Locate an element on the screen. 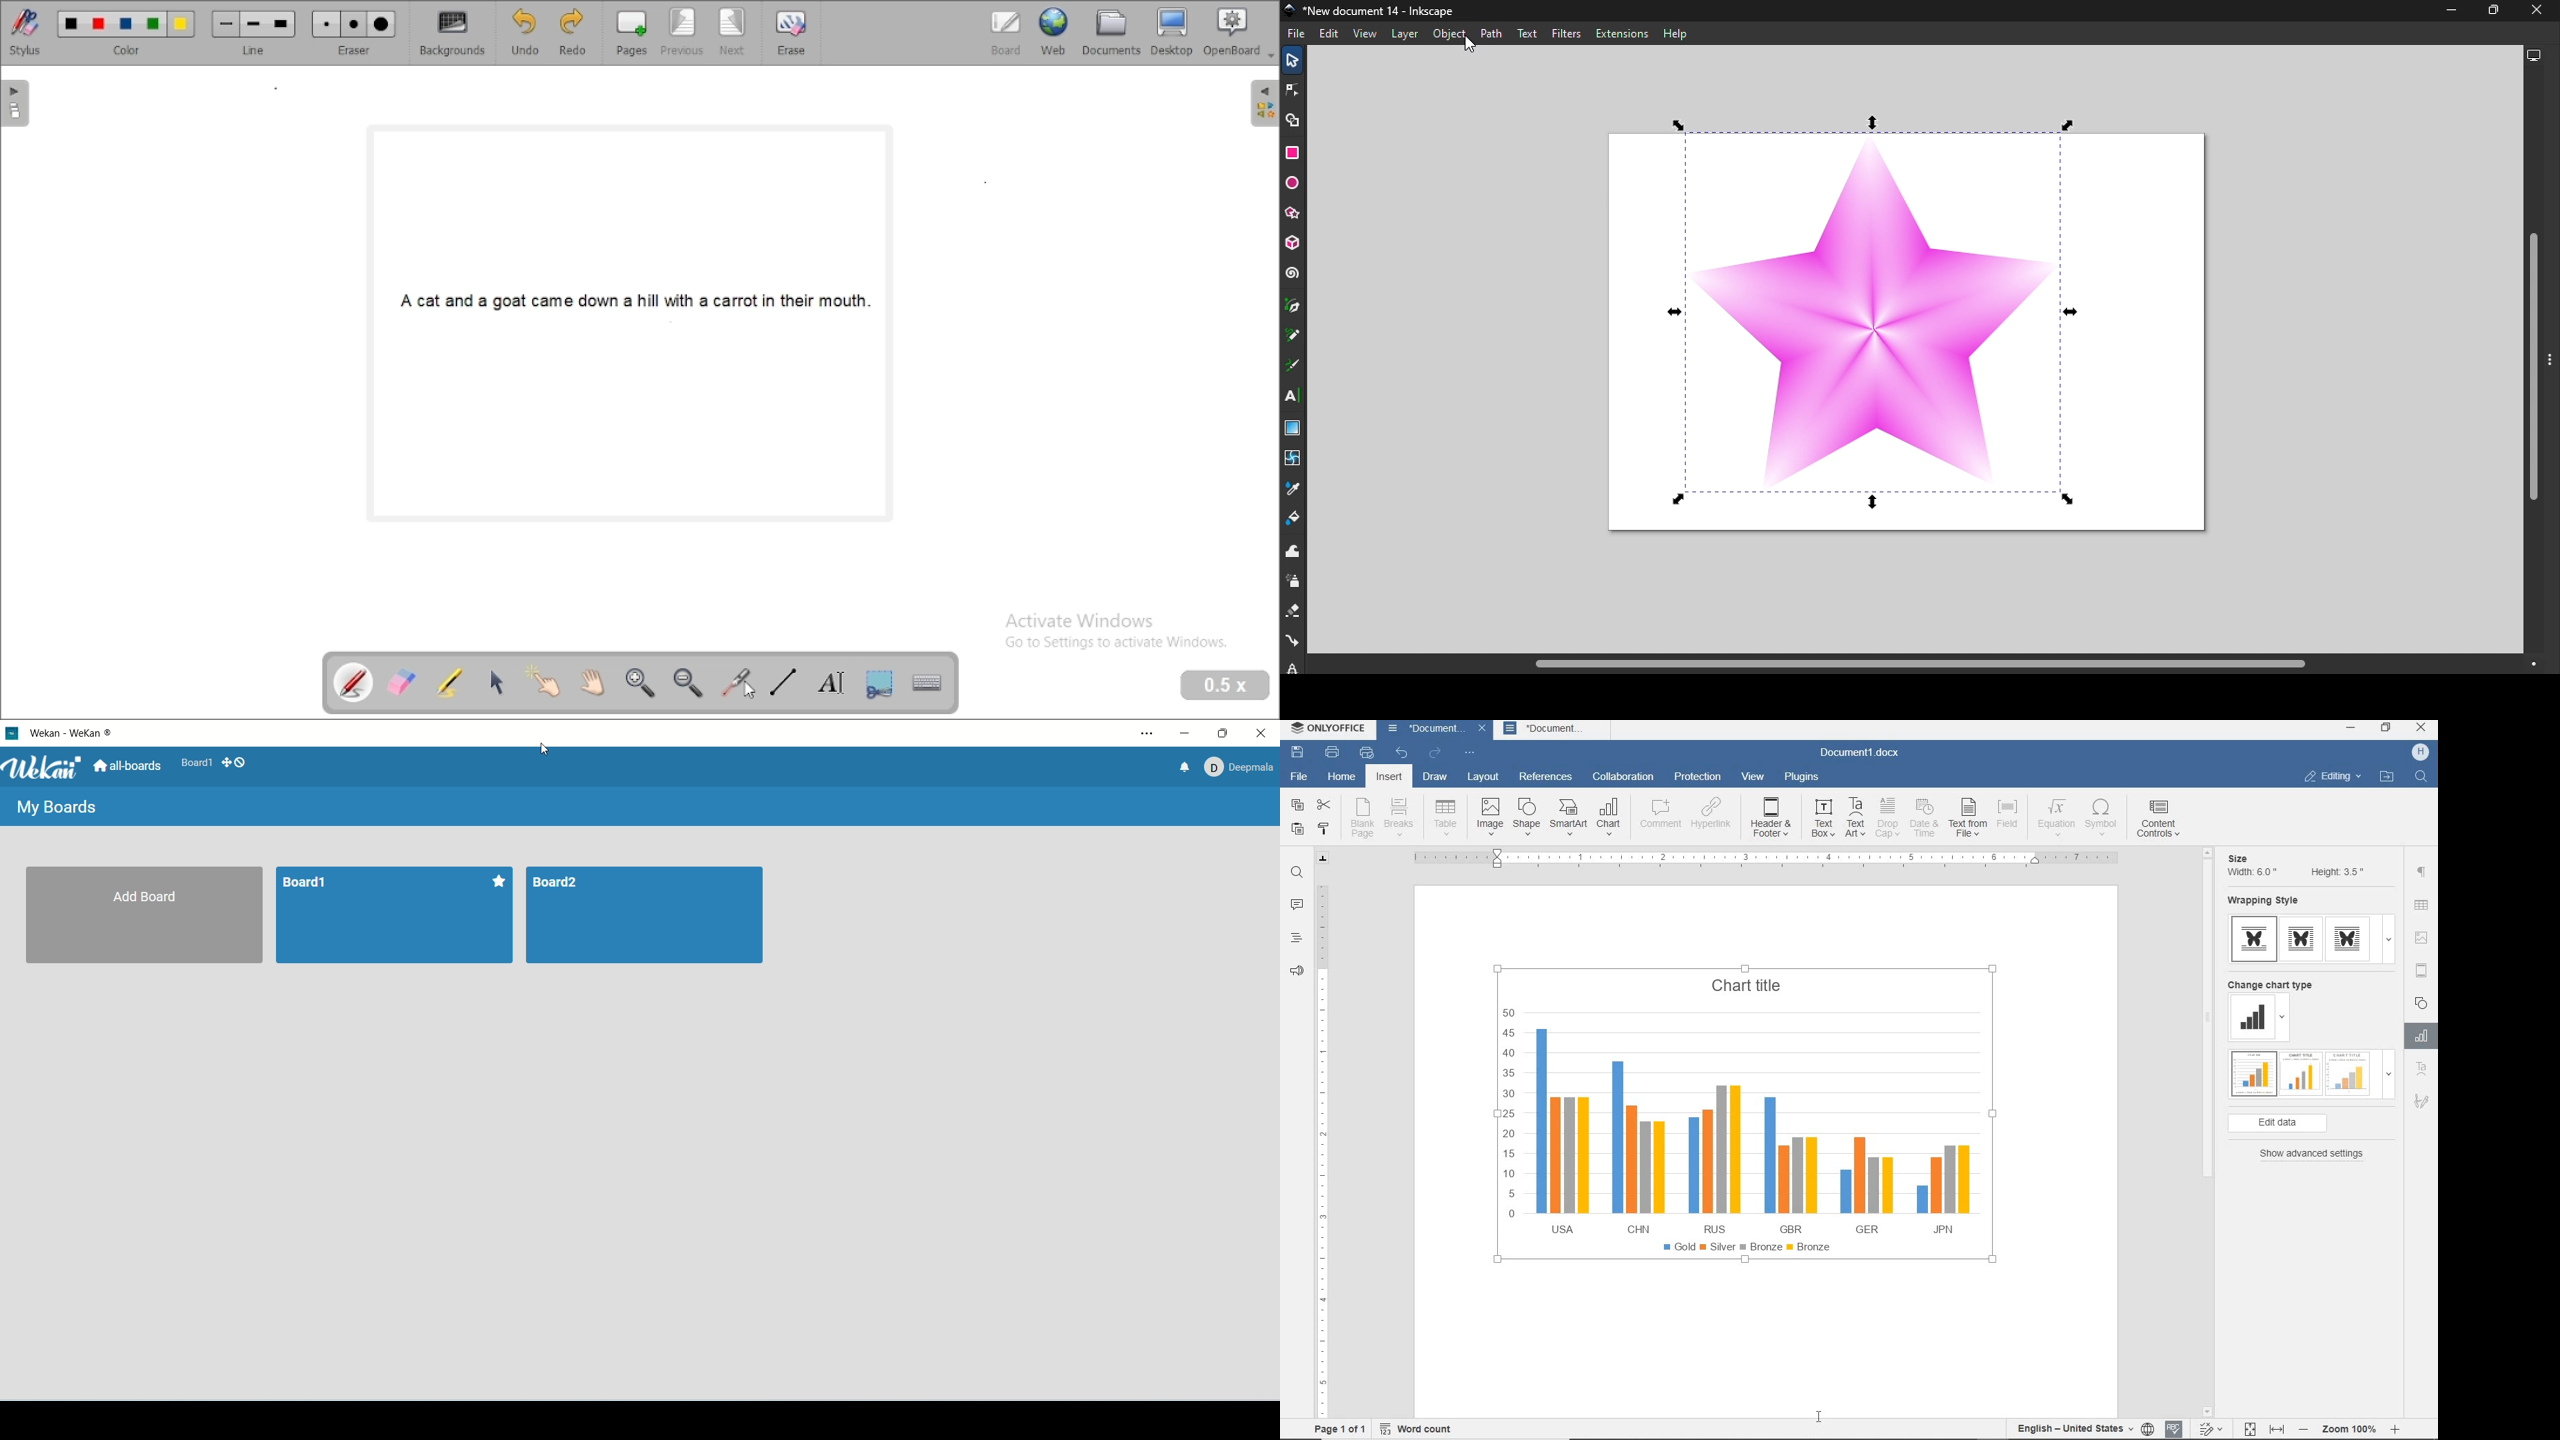 This screenshot has height=1456, width=2576. Pen tool is located at coordinates (1293, 303).